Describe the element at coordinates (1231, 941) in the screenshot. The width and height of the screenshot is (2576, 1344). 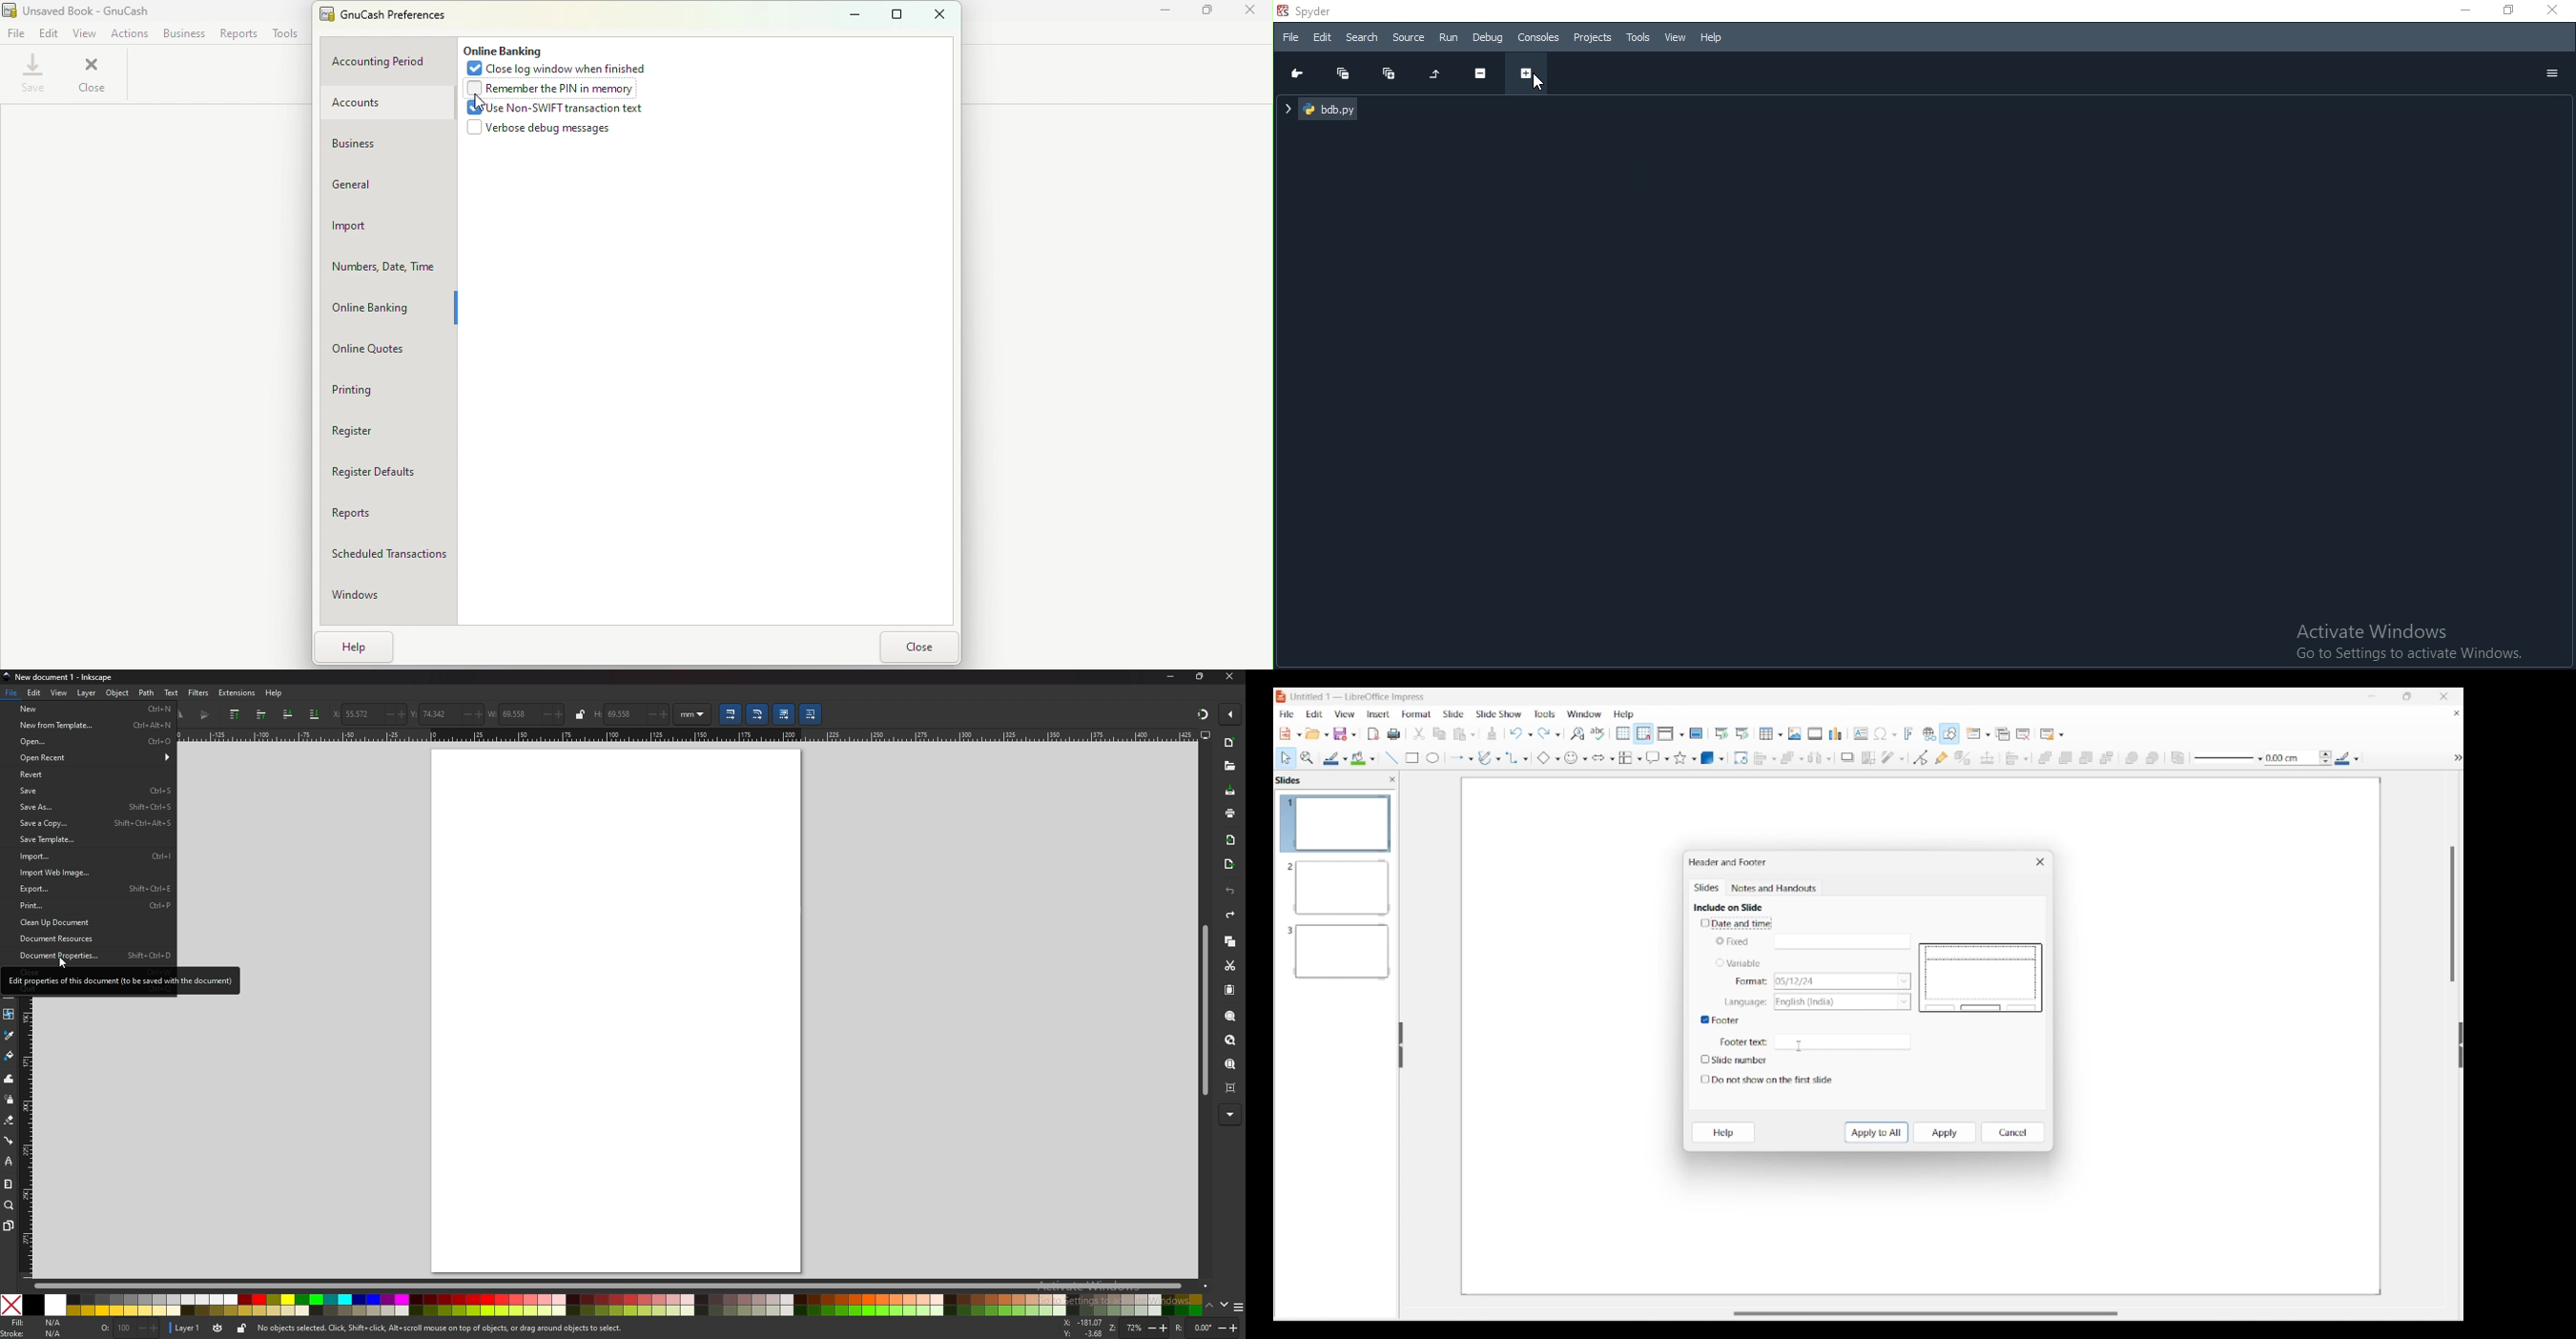
I see `copy` at that location.